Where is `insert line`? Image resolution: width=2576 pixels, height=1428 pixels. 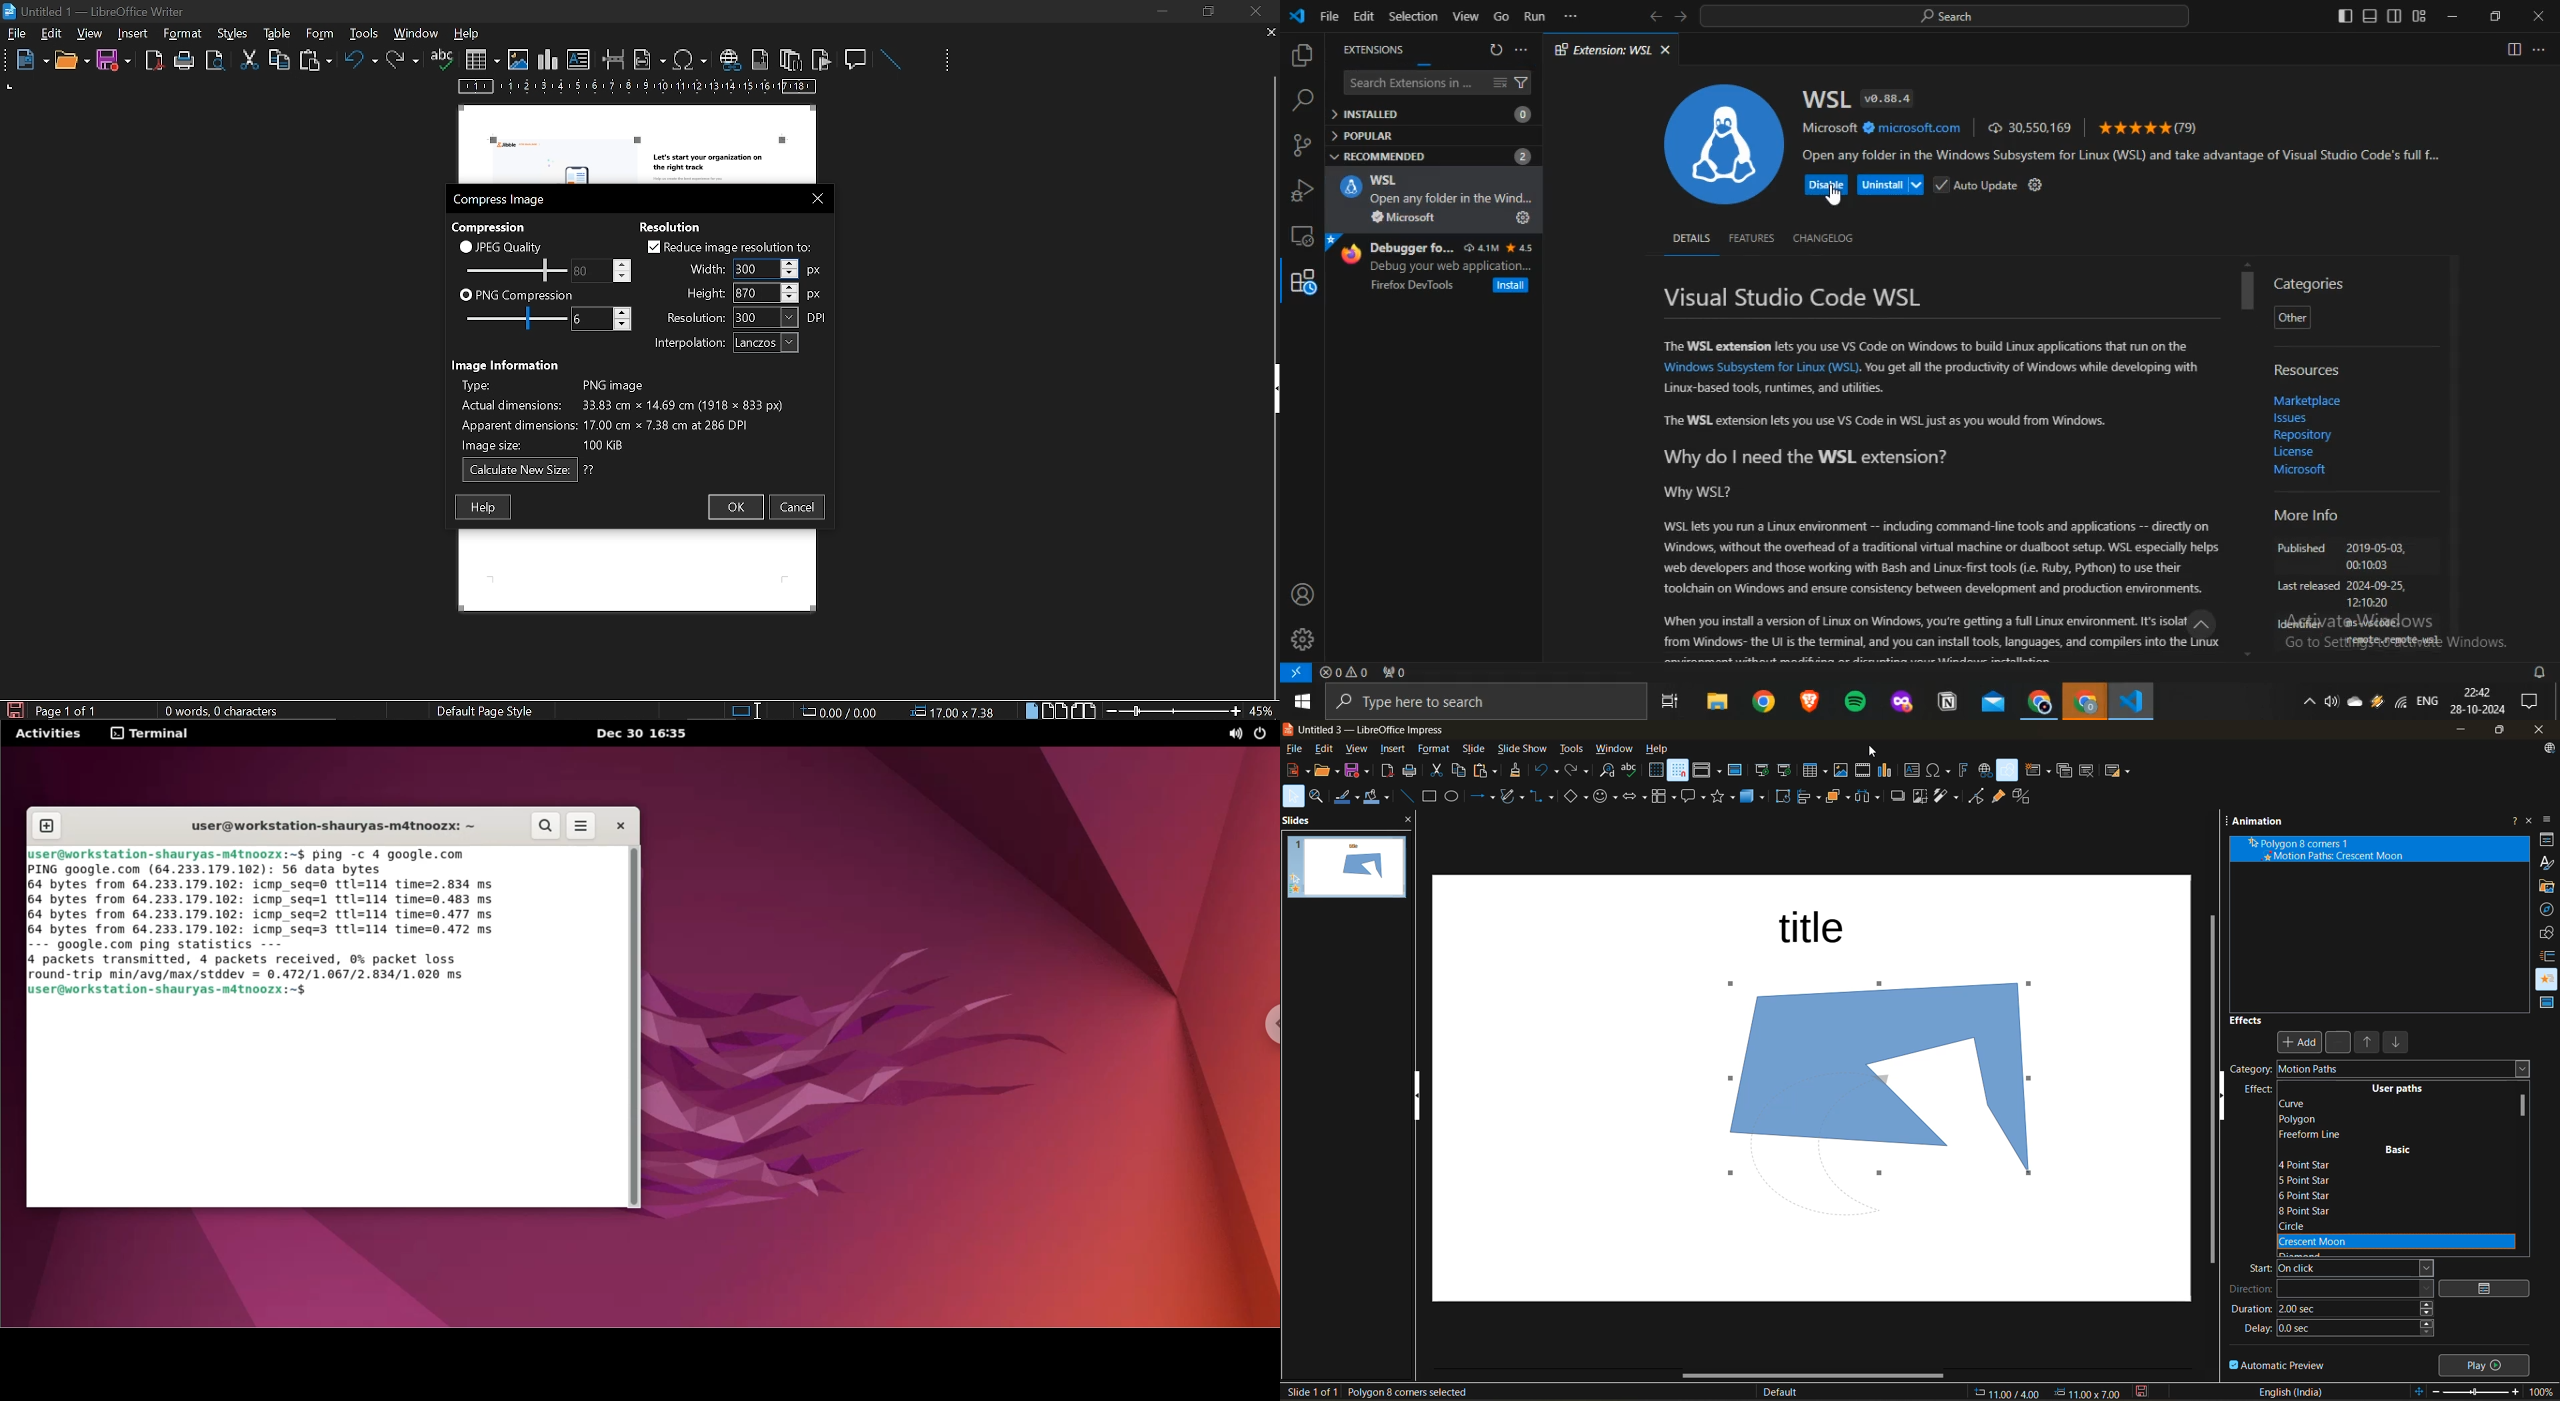
insert line is located at coordinates (1407, 795).